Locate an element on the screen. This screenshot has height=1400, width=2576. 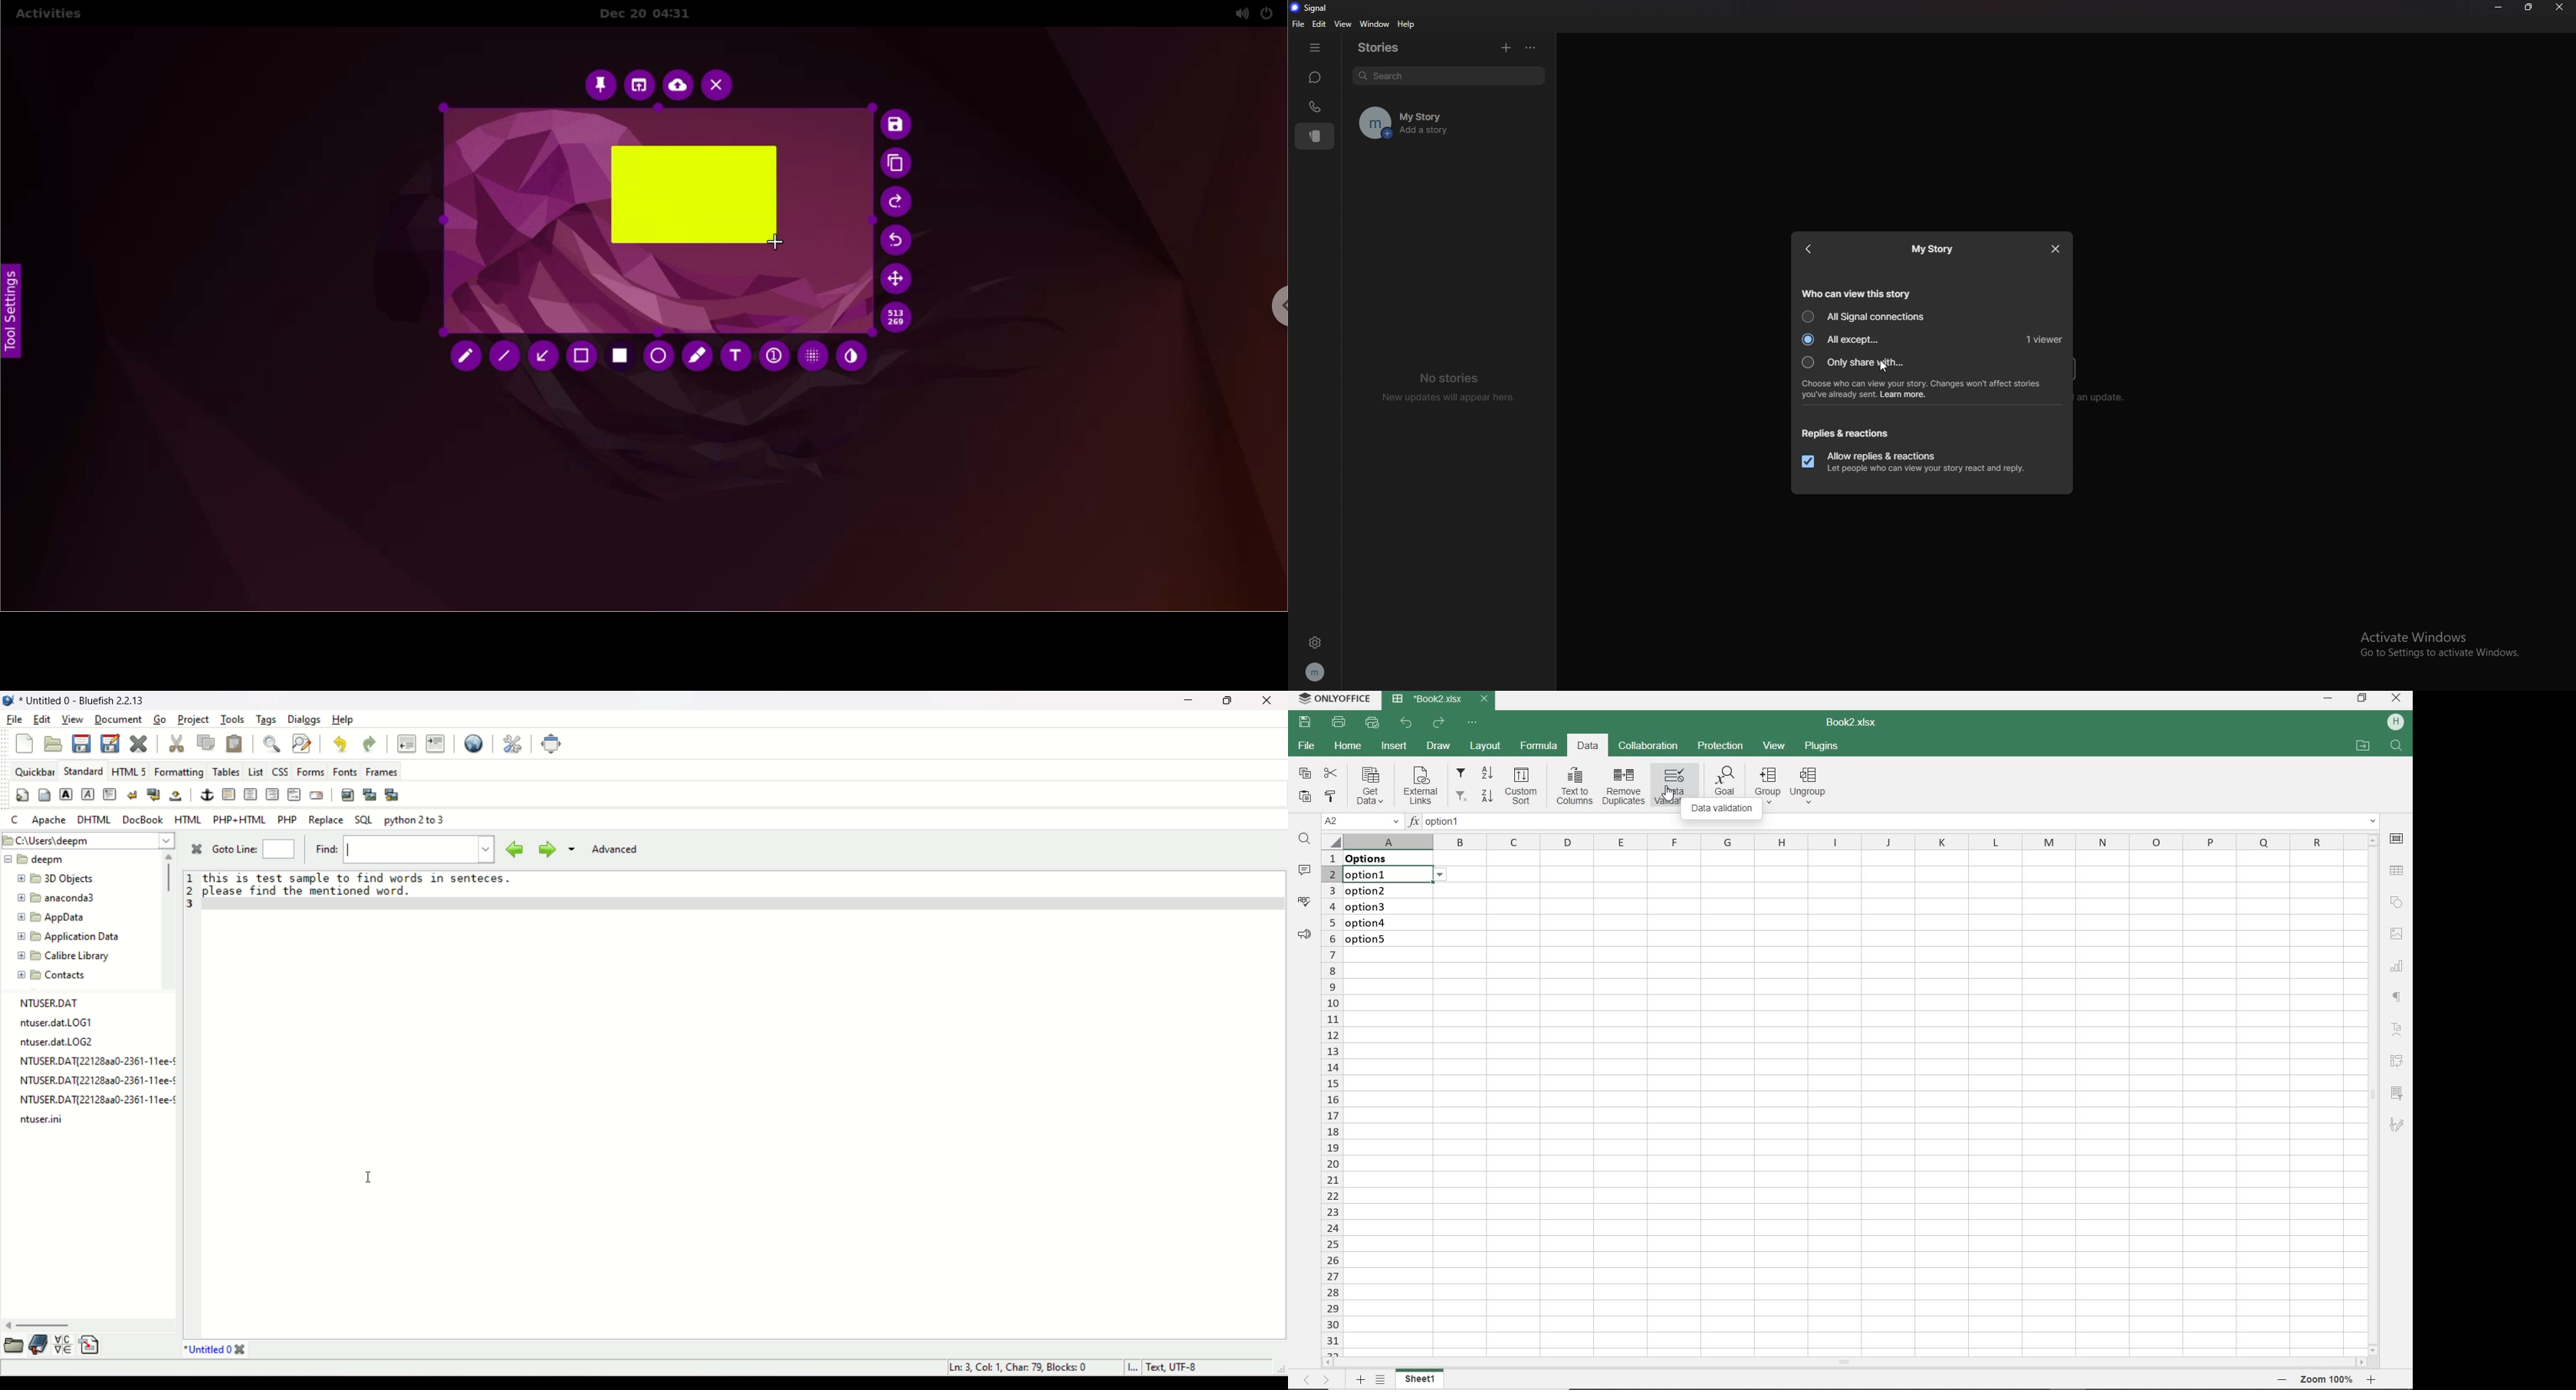
fullscreen is located at coordinates (553, 742).